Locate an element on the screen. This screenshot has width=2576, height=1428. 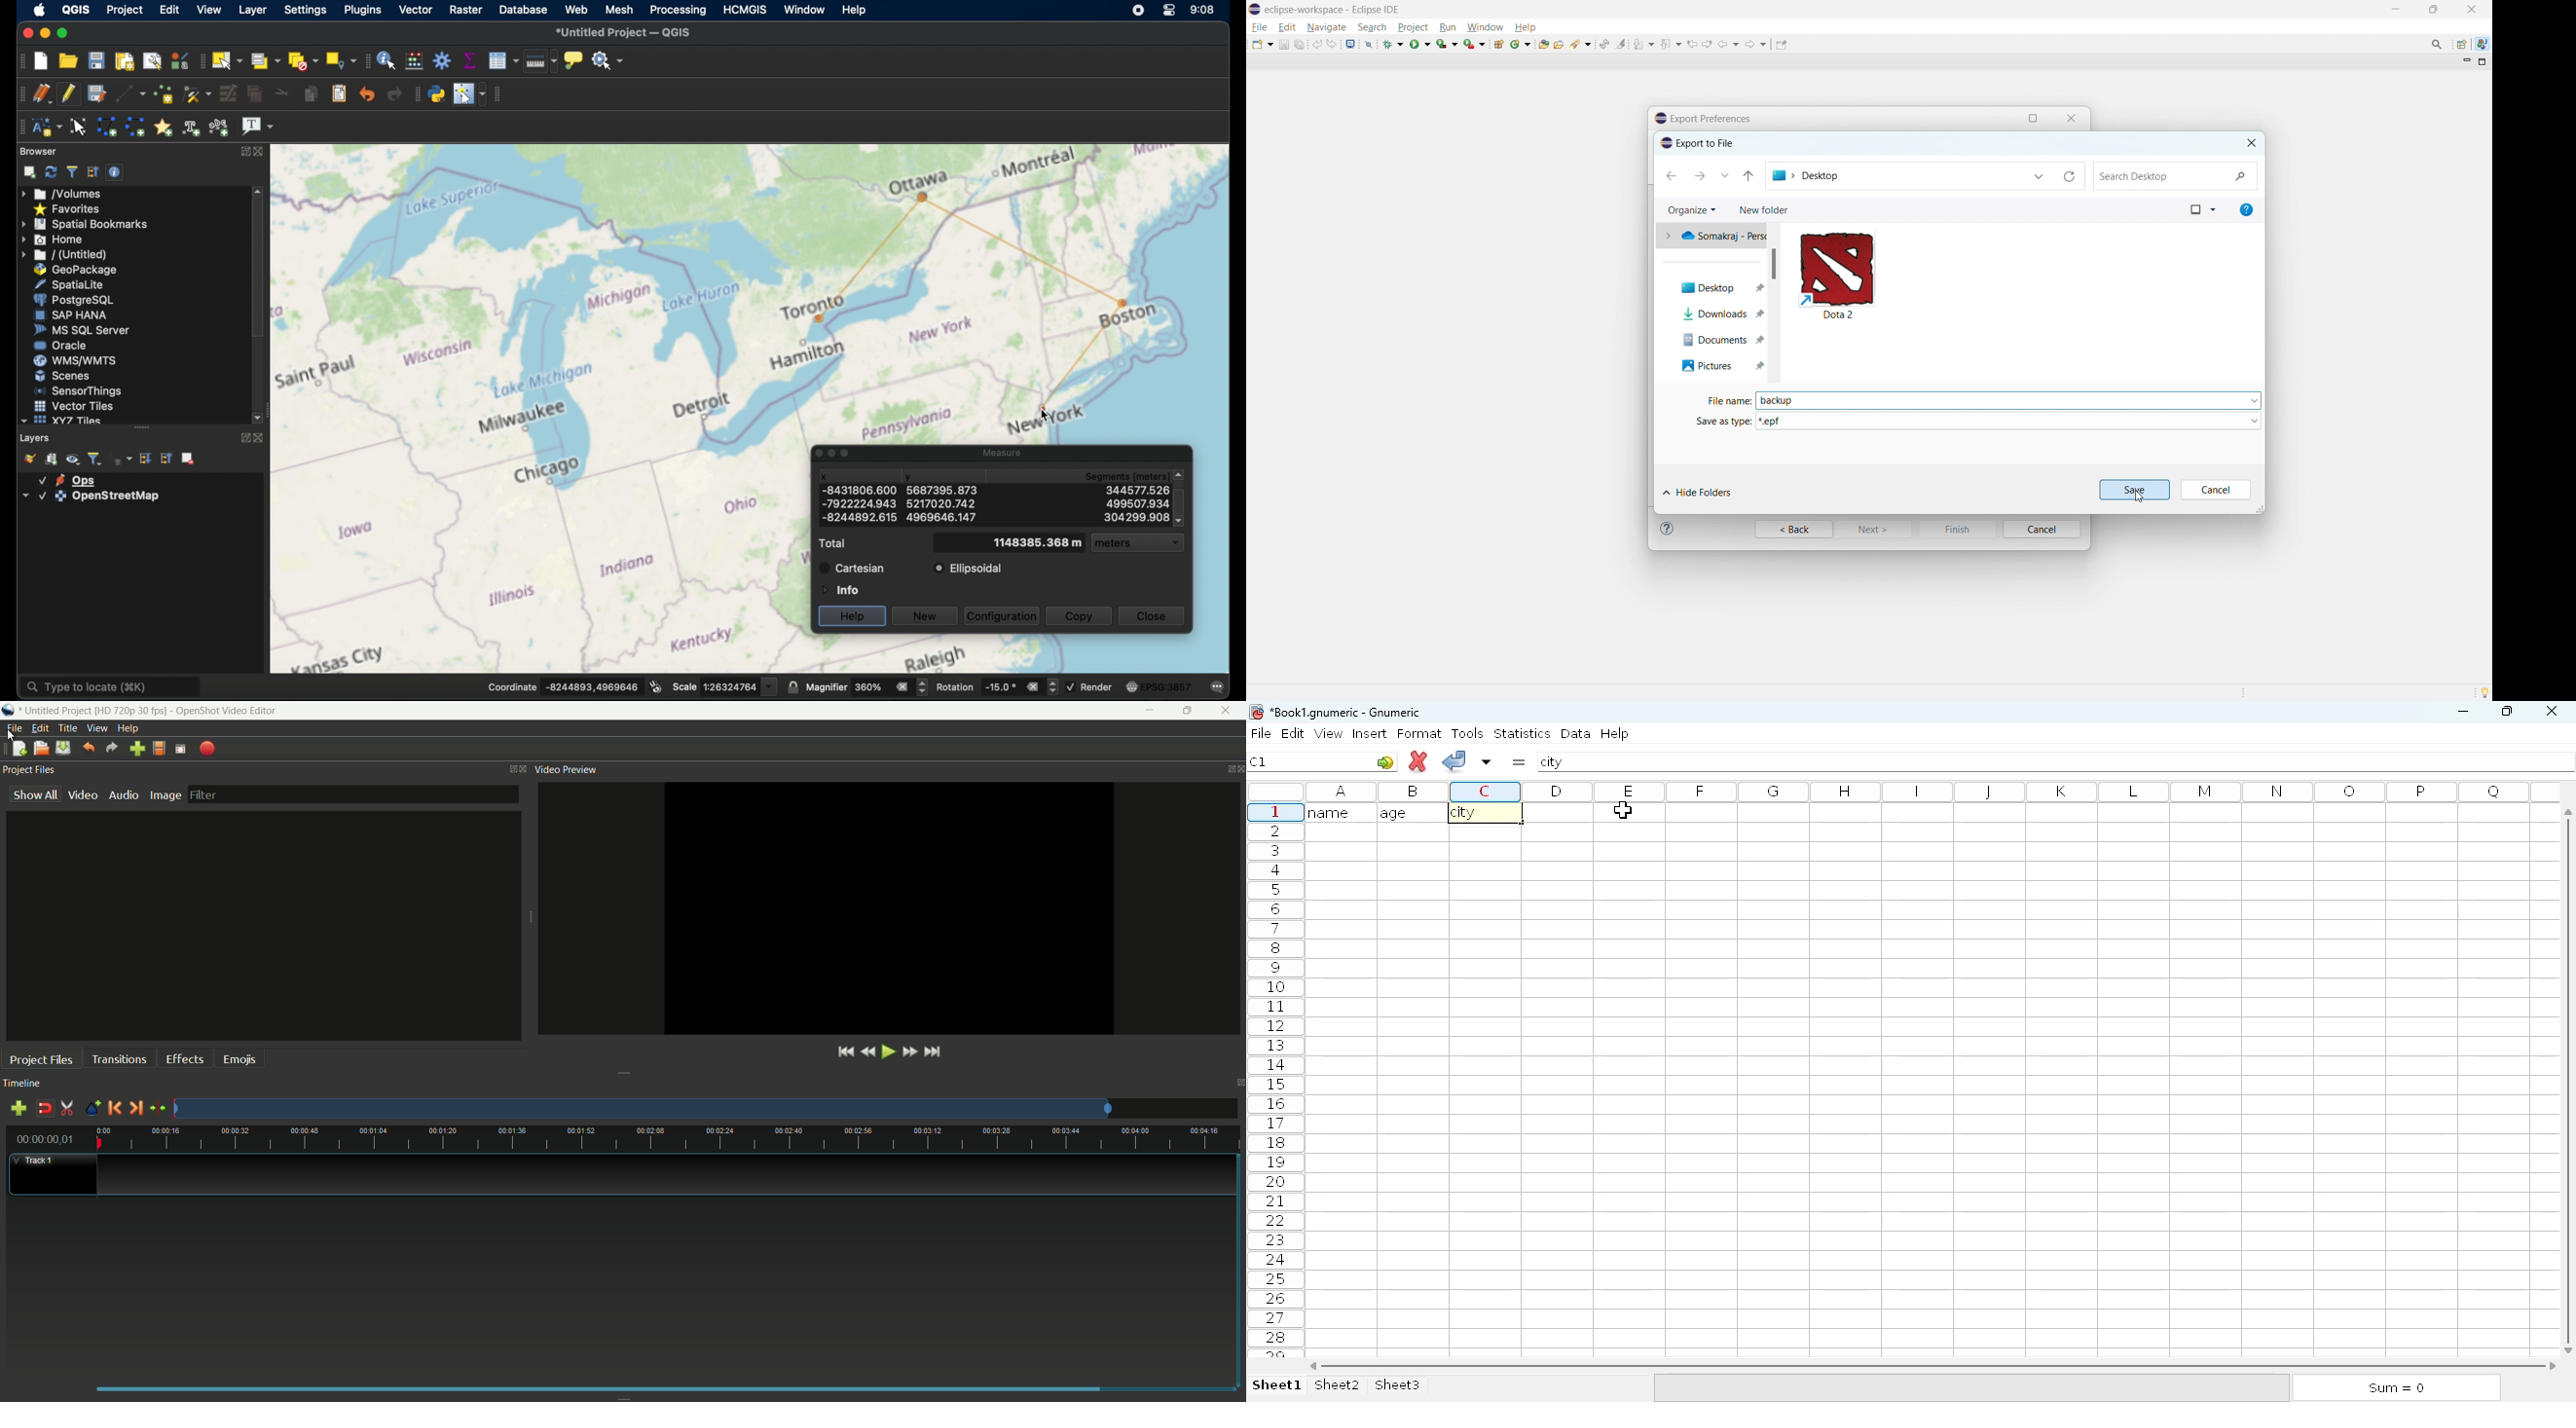
enable/disable properties widget is located at coordinates (115, 171).